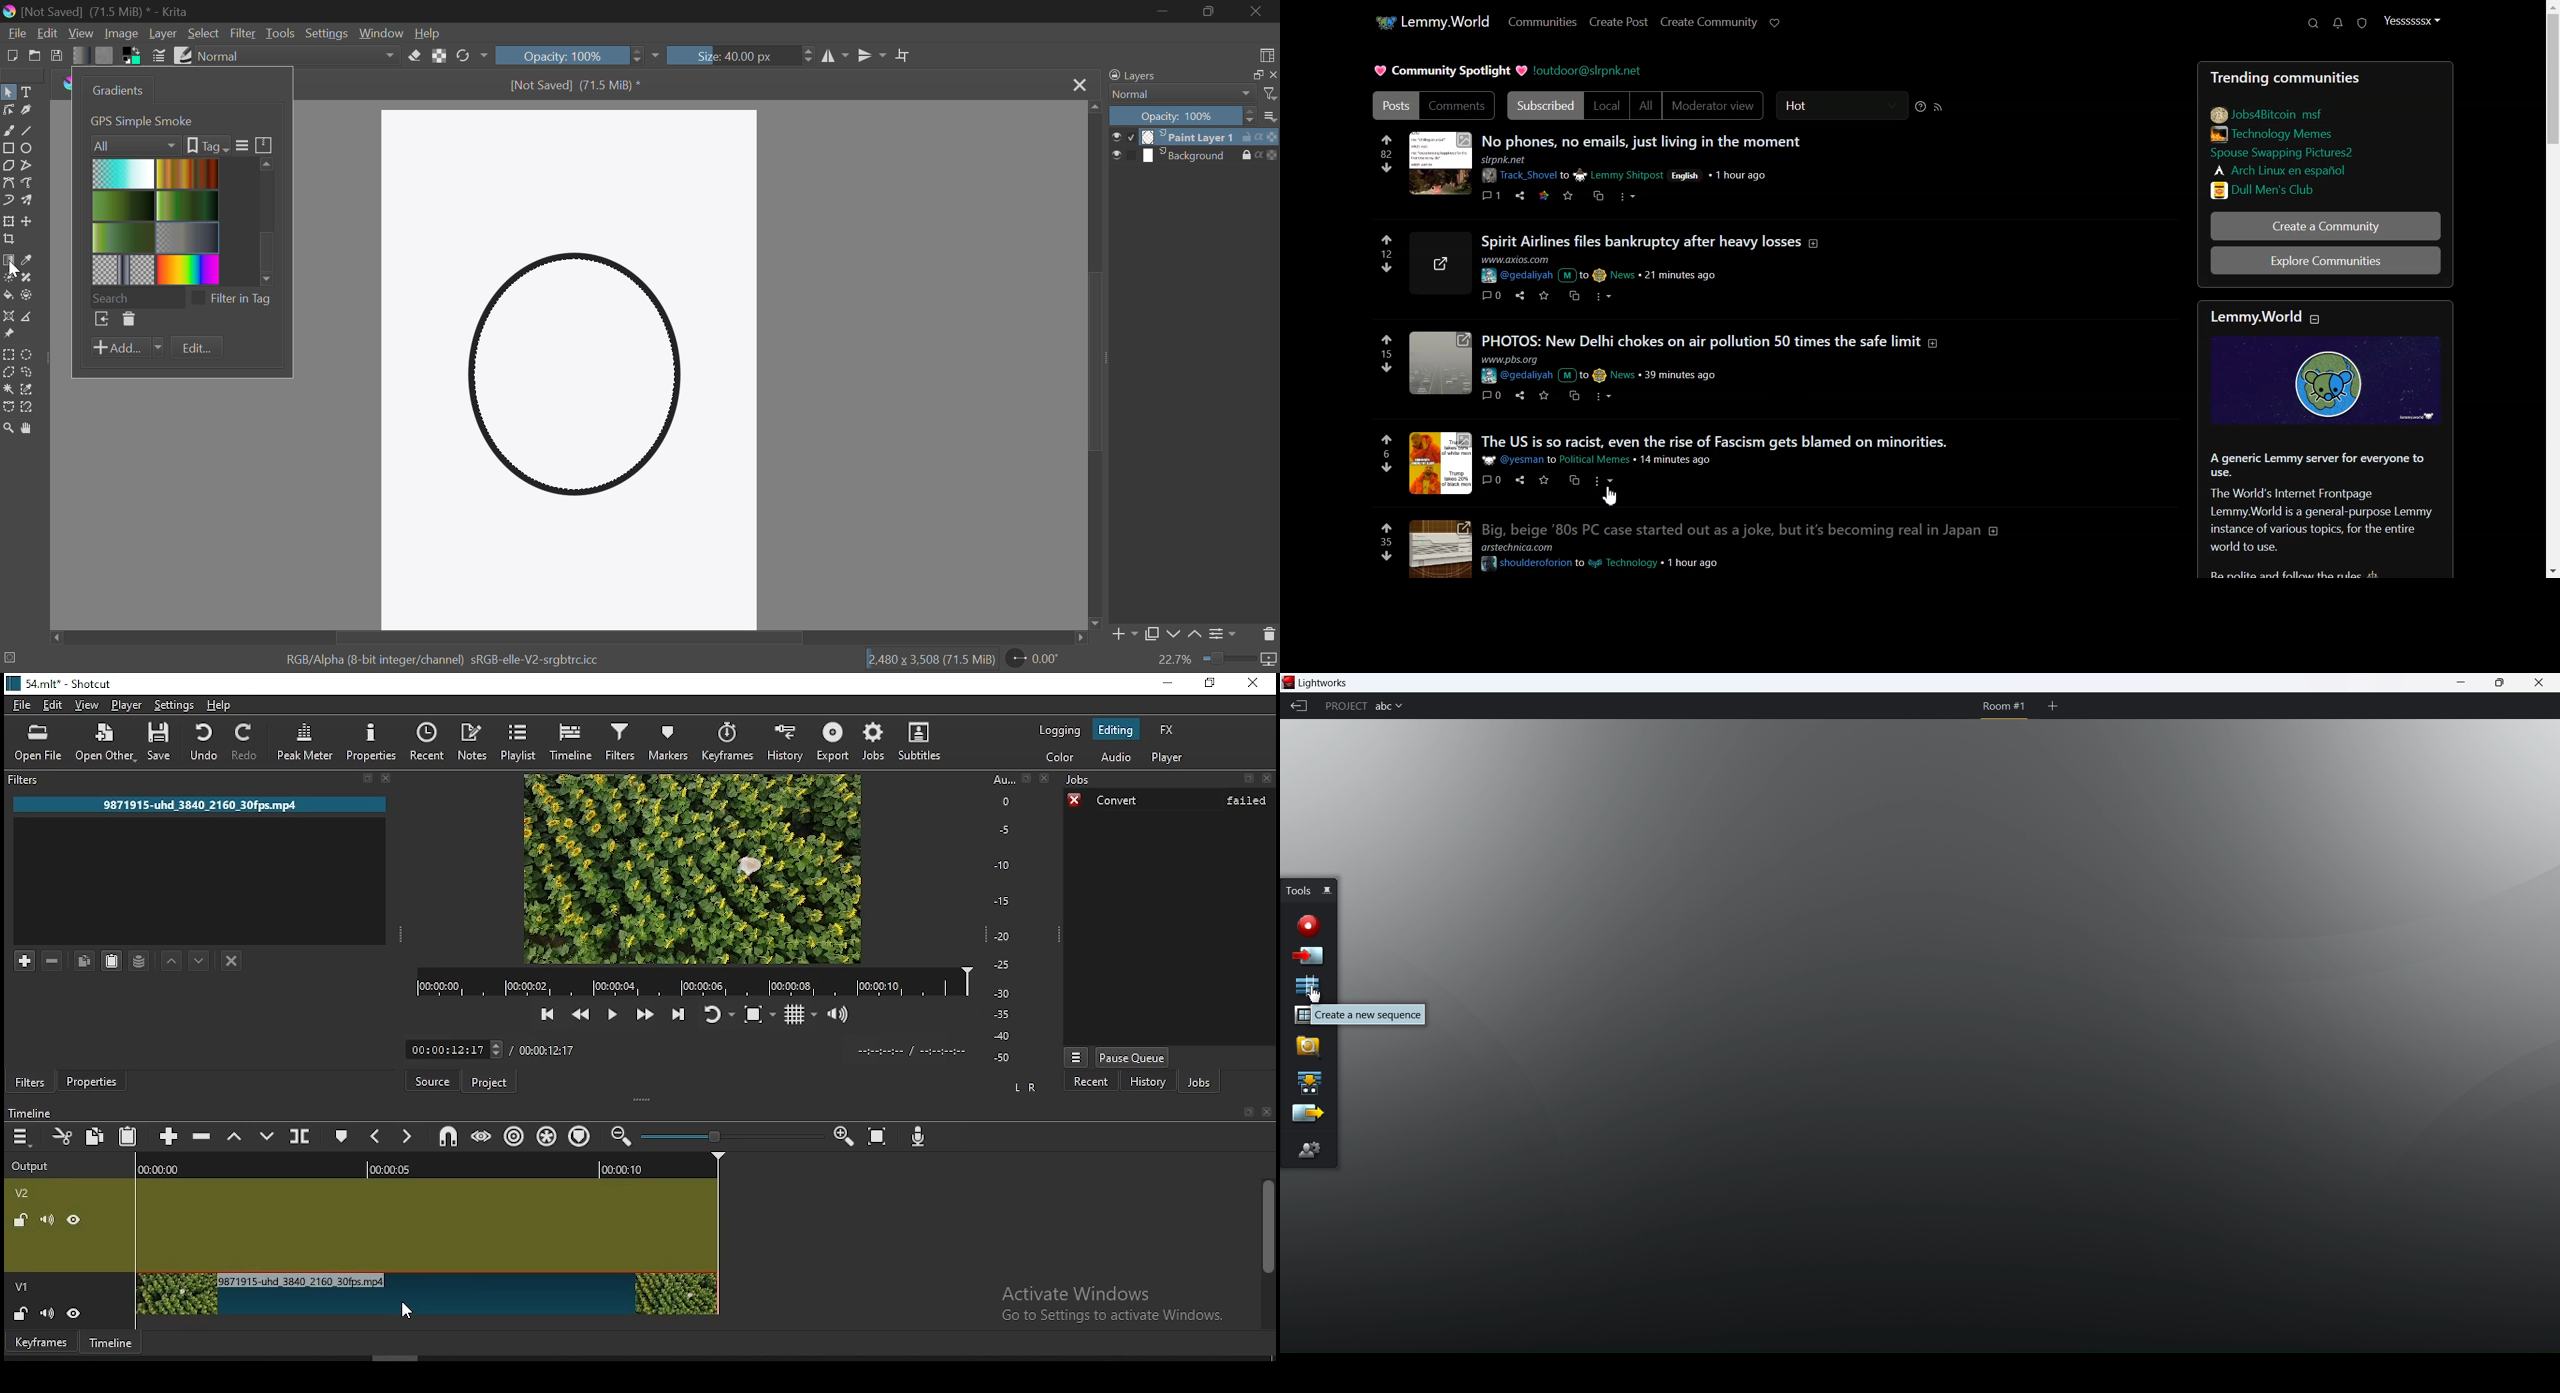 This screenshot has width=2576, height=1400. Describe the element at coordinates (9, 150) in the screenshot. I see `Rectangle` at that location.